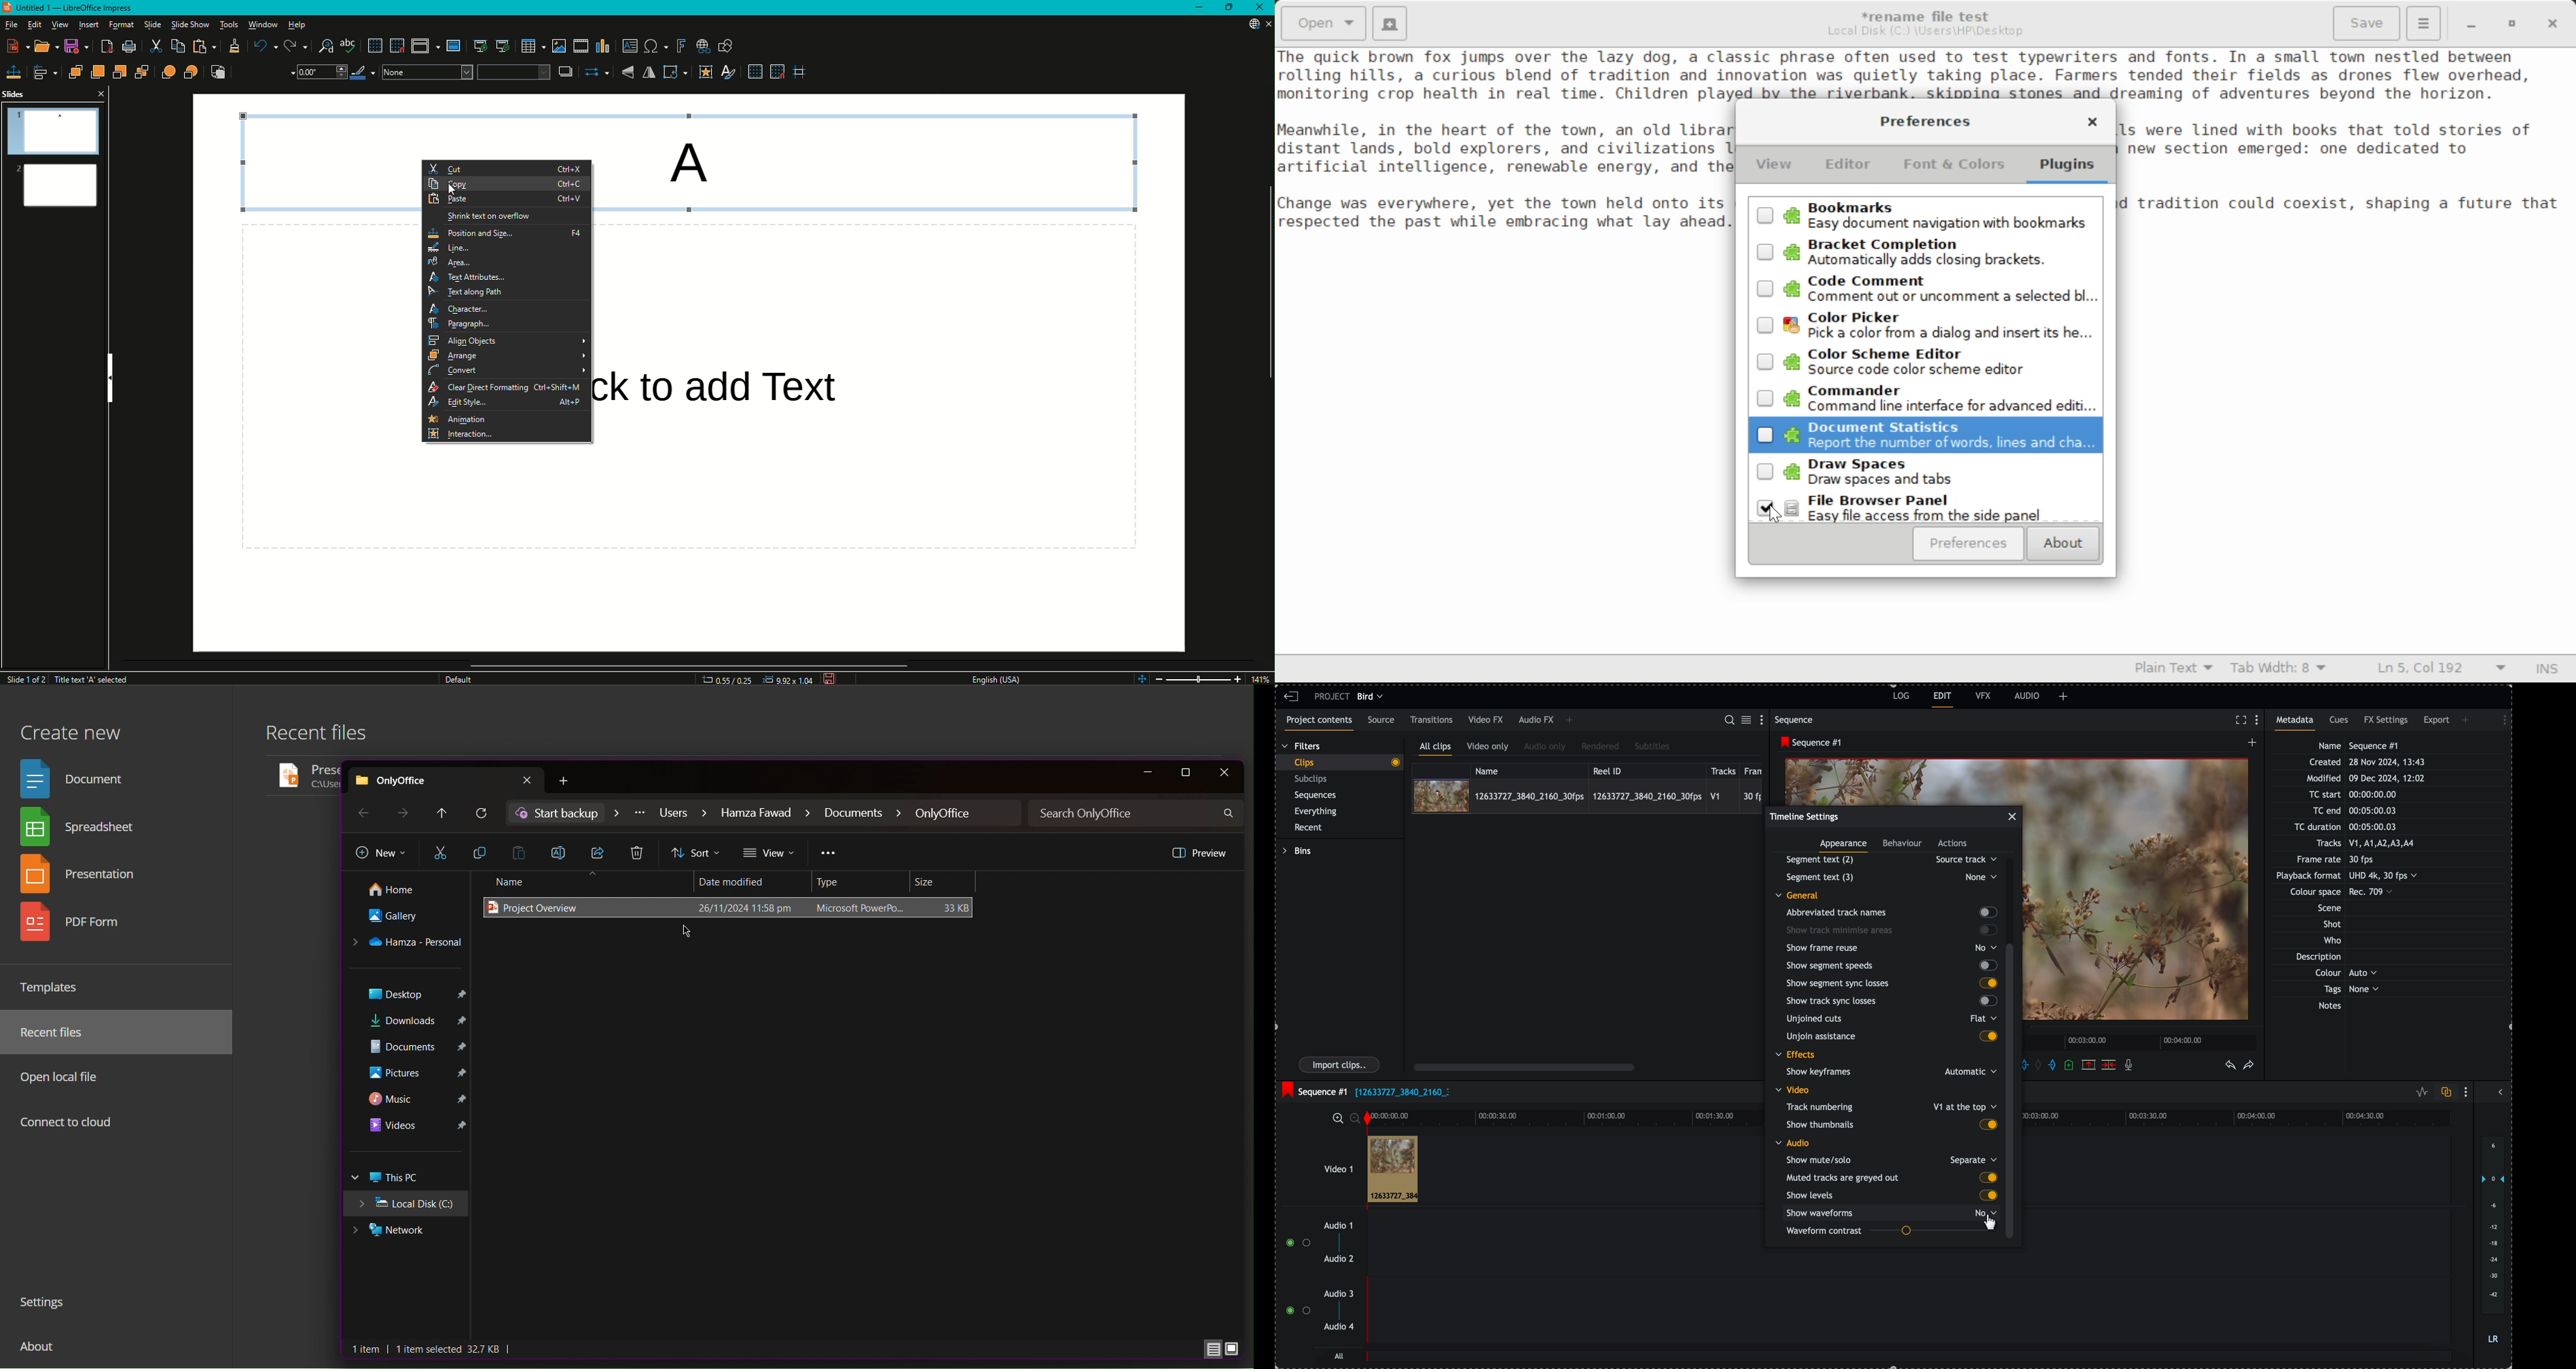 Image resolution: width=2576 pixels, height=1372 pixels. I want to click on Copy, so click(508, 185).